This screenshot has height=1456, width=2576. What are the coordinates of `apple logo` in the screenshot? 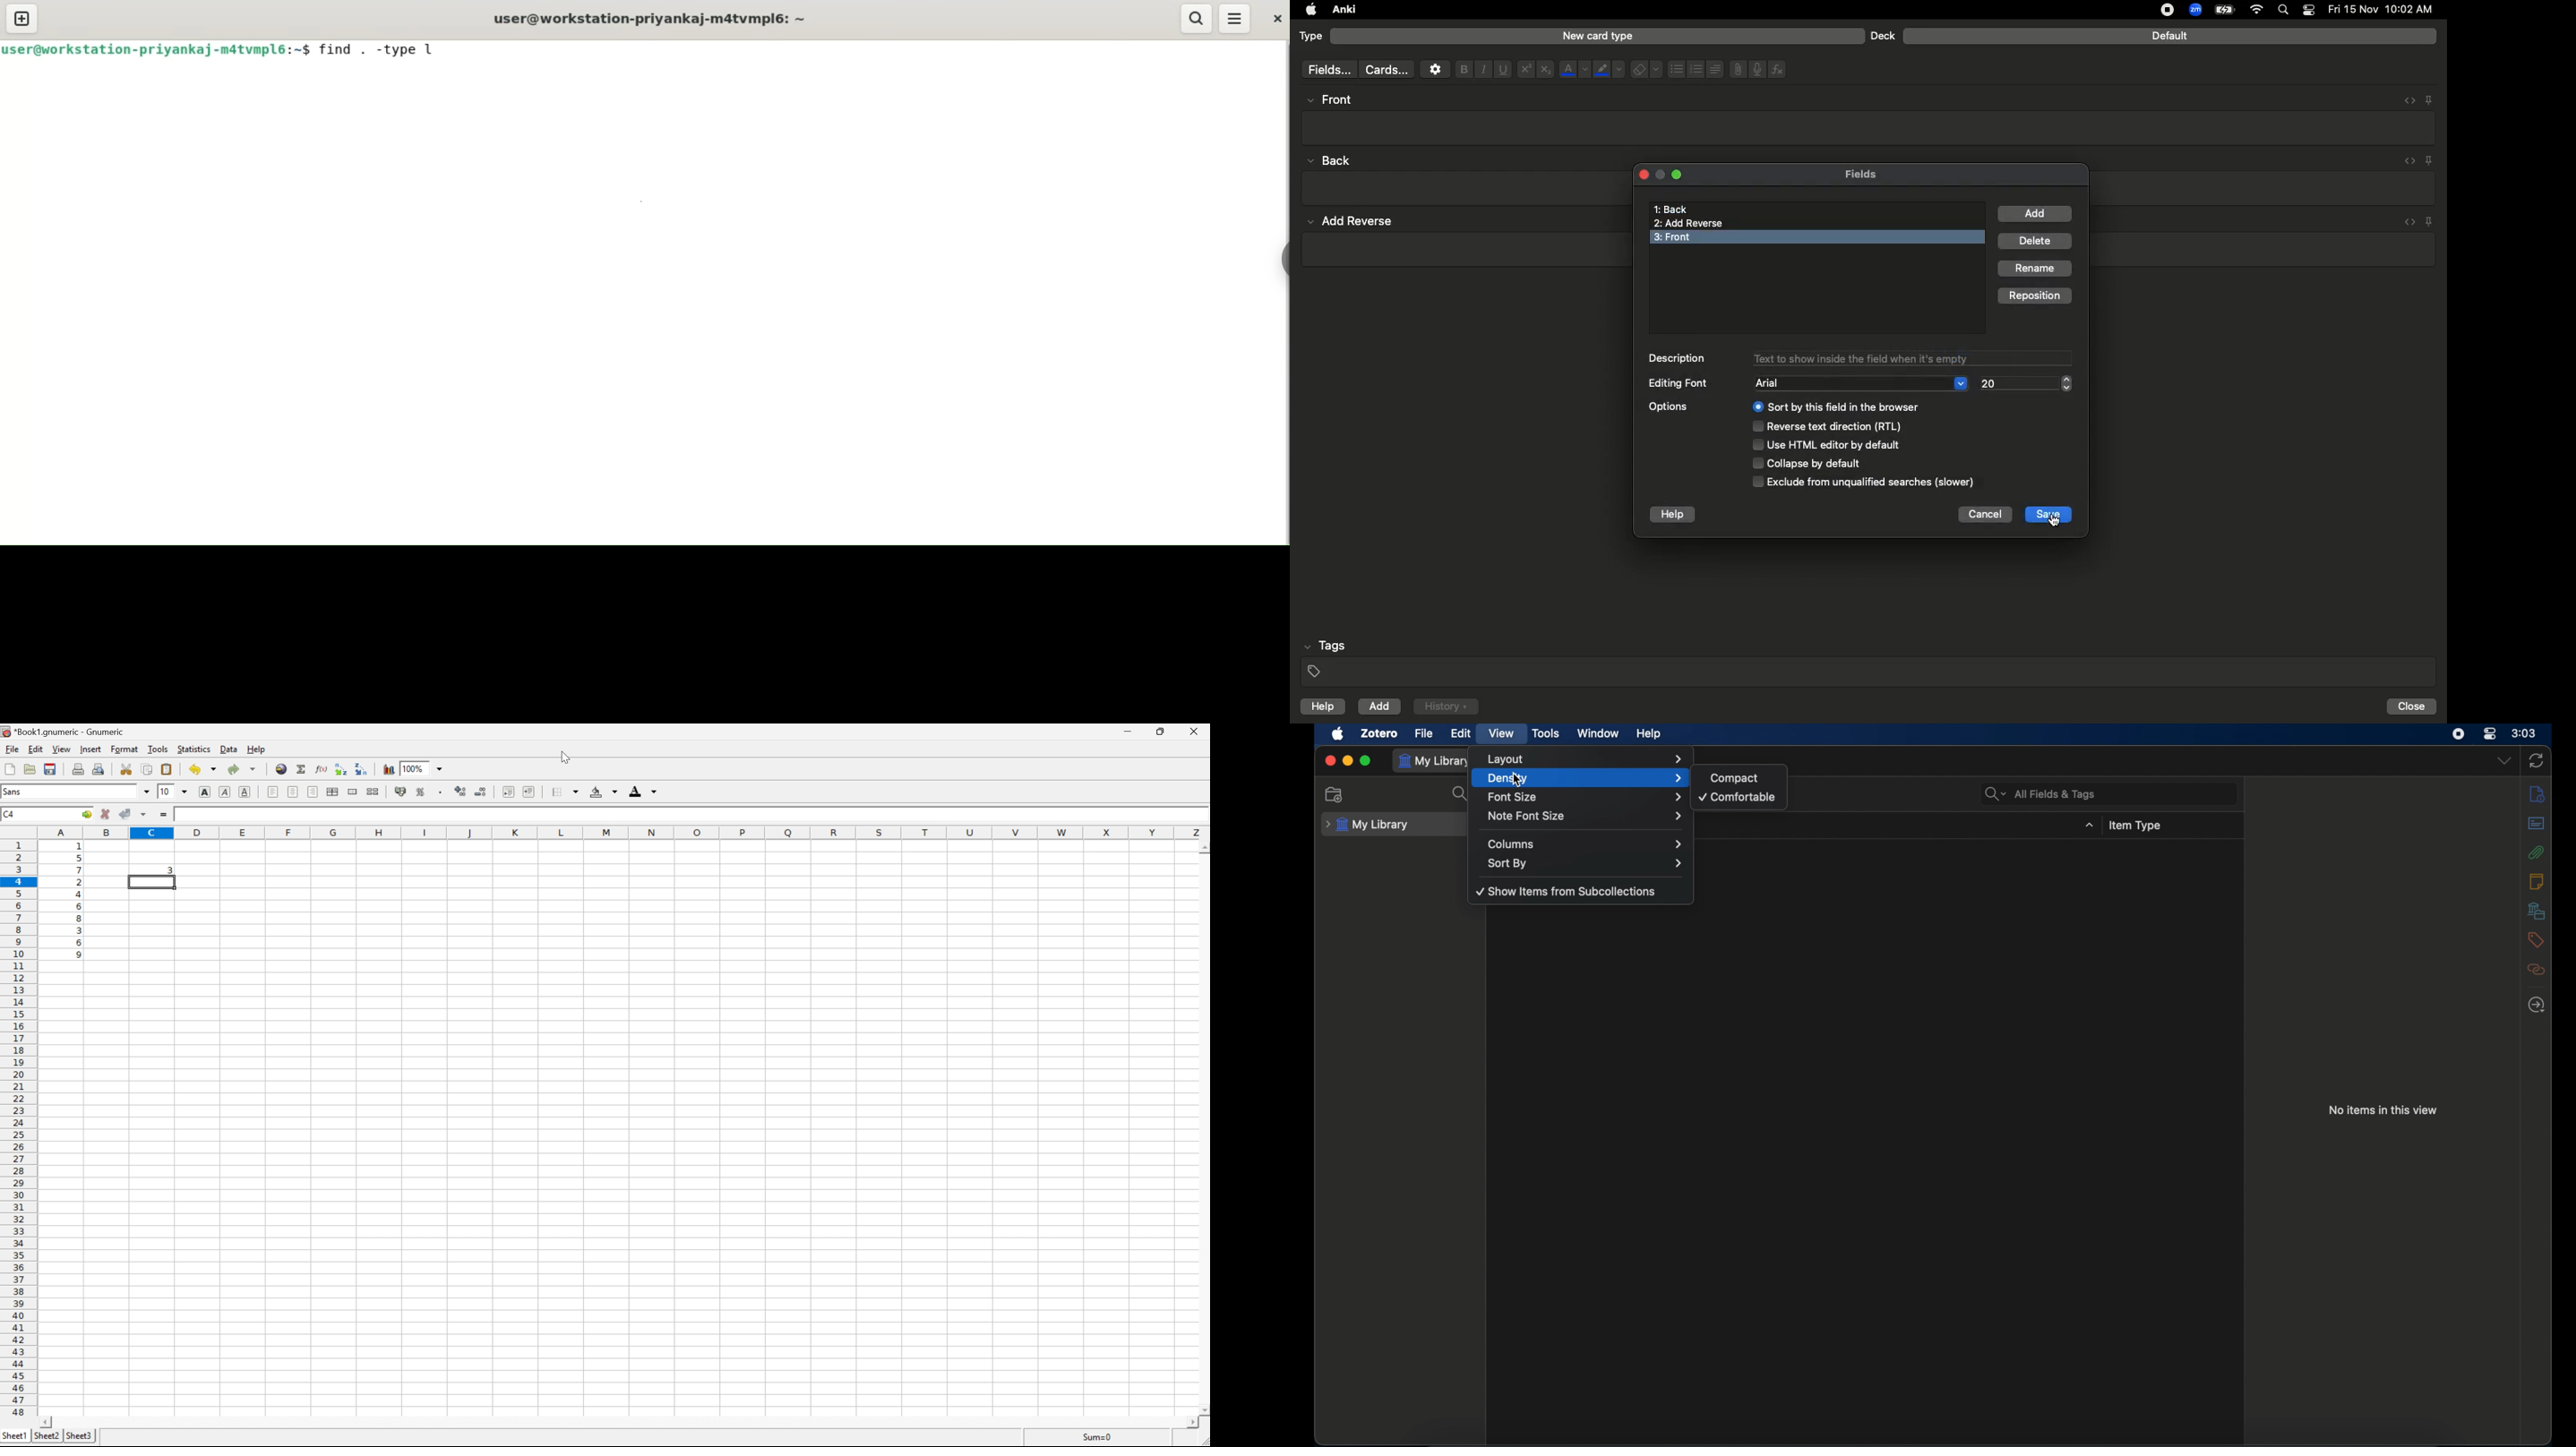 It's located at (1307, 10).